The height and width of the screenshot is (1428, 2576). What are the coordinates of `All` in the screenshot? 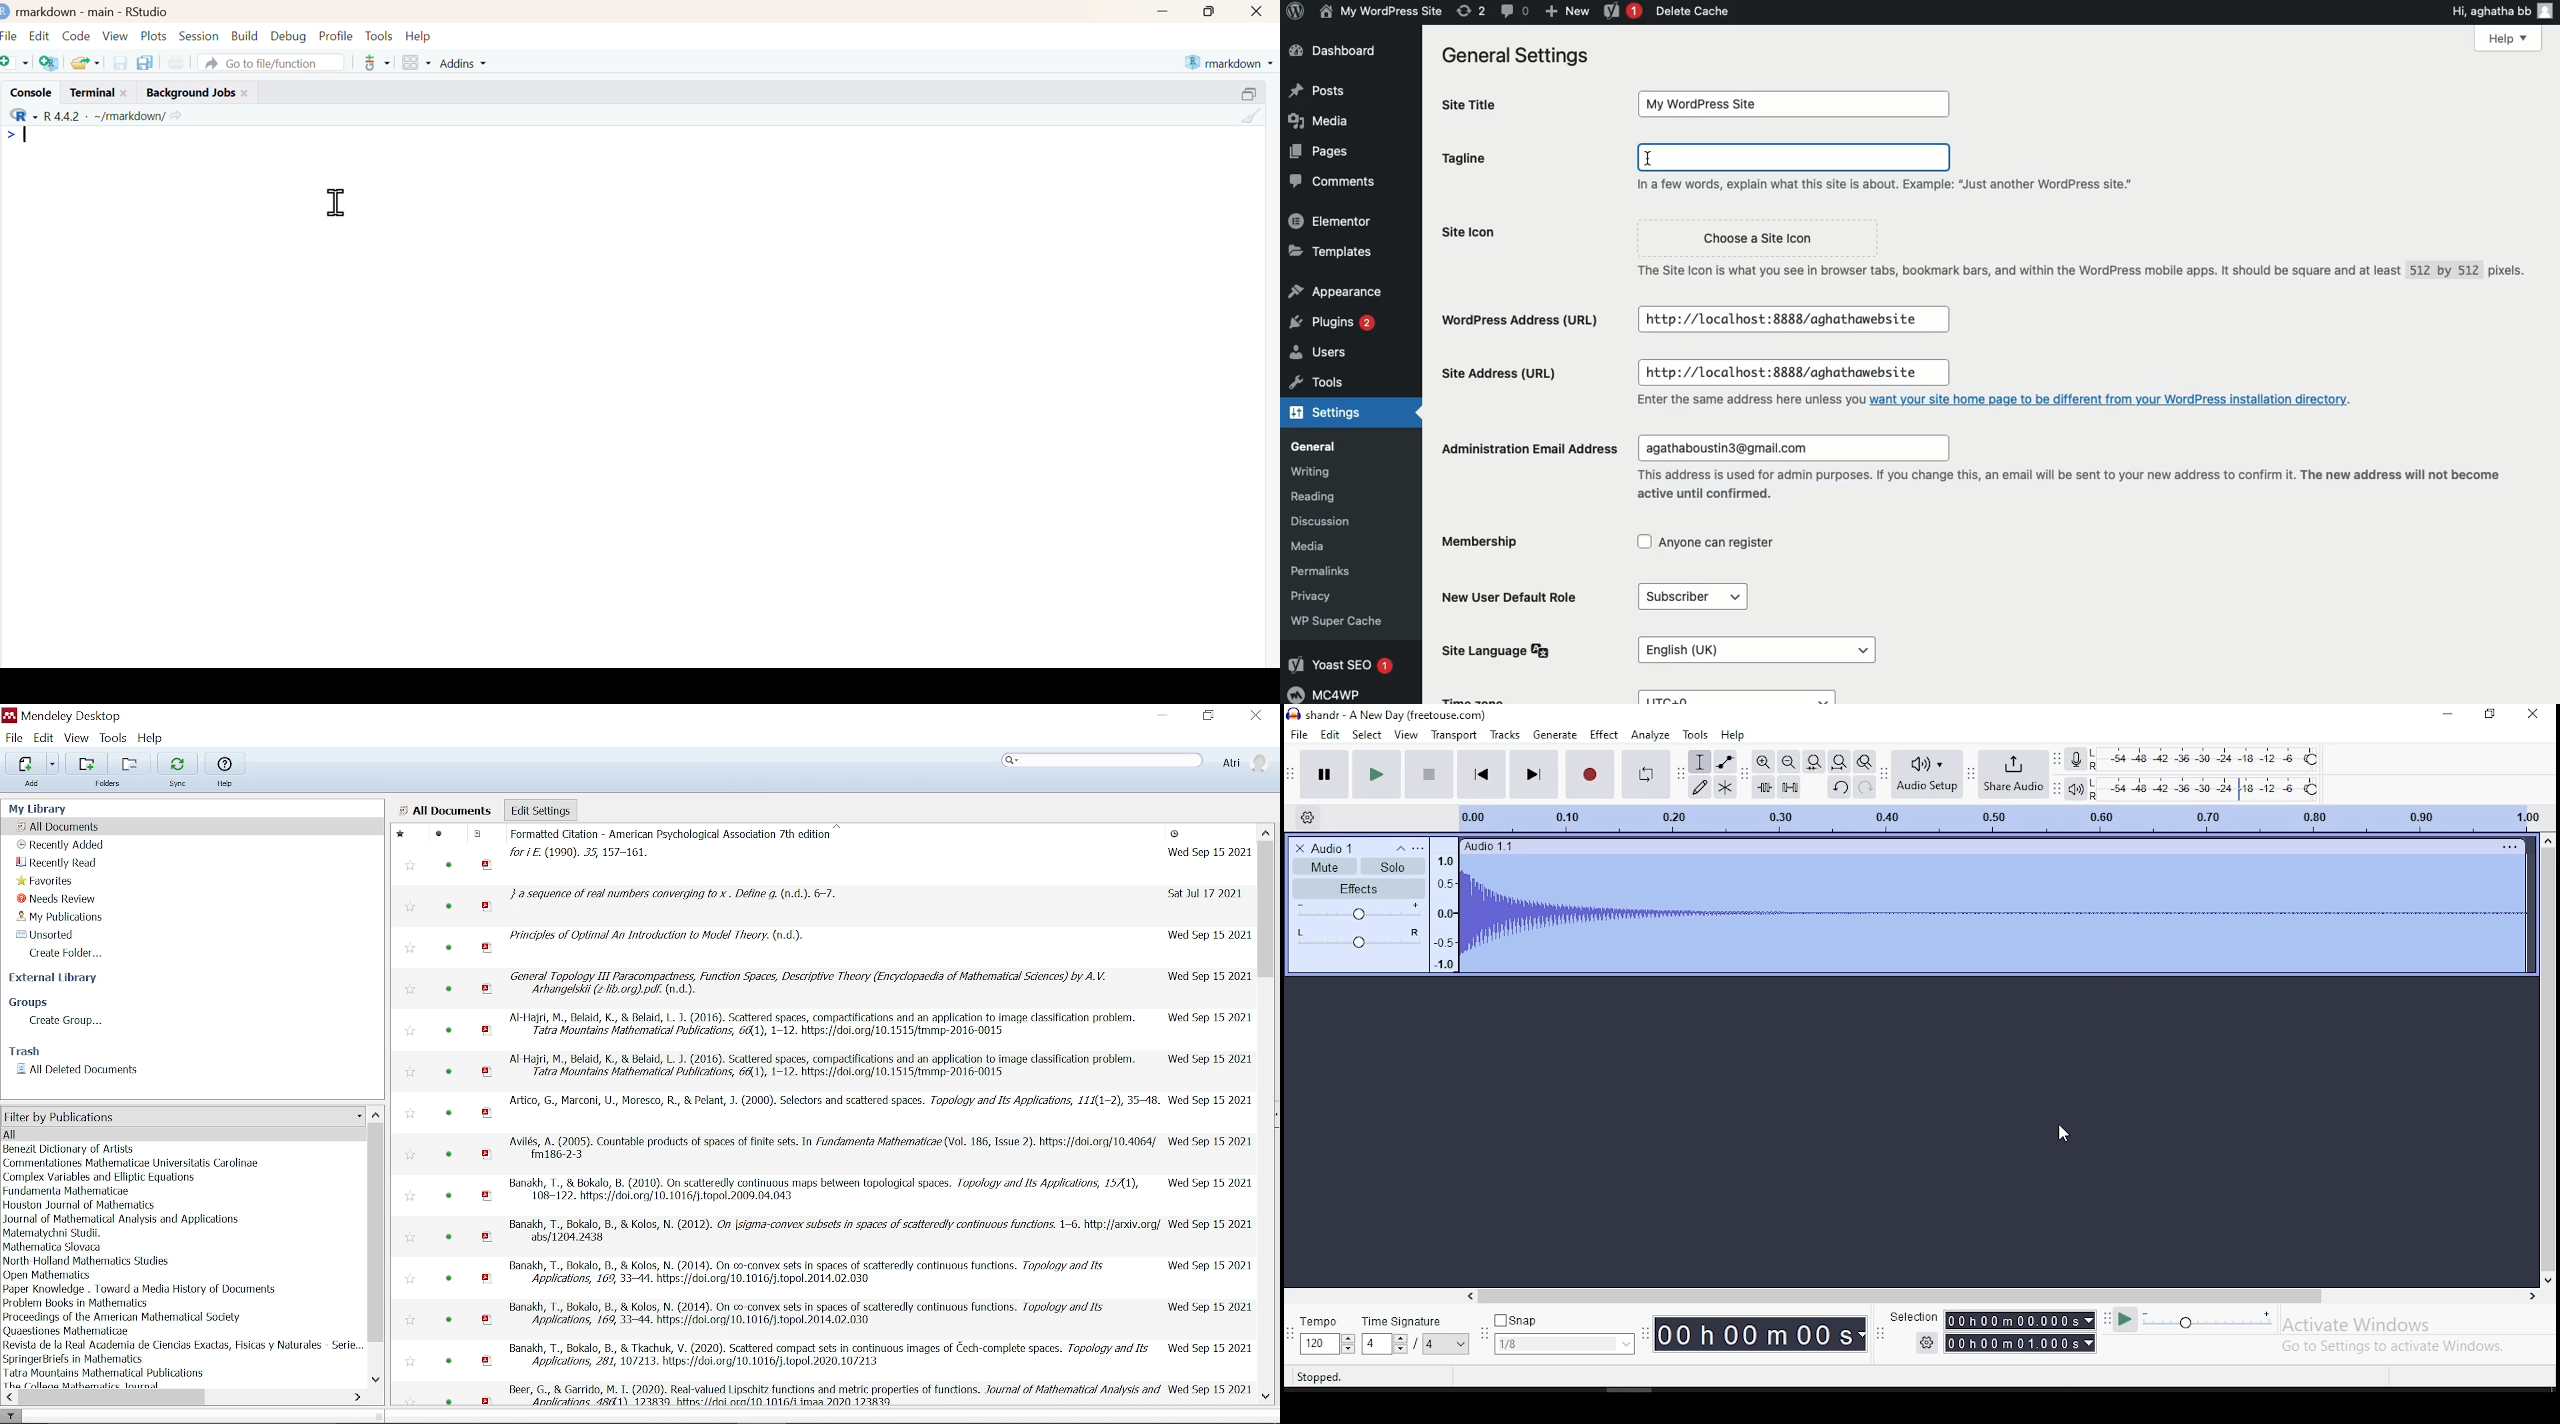 It's located at (172, 1135).